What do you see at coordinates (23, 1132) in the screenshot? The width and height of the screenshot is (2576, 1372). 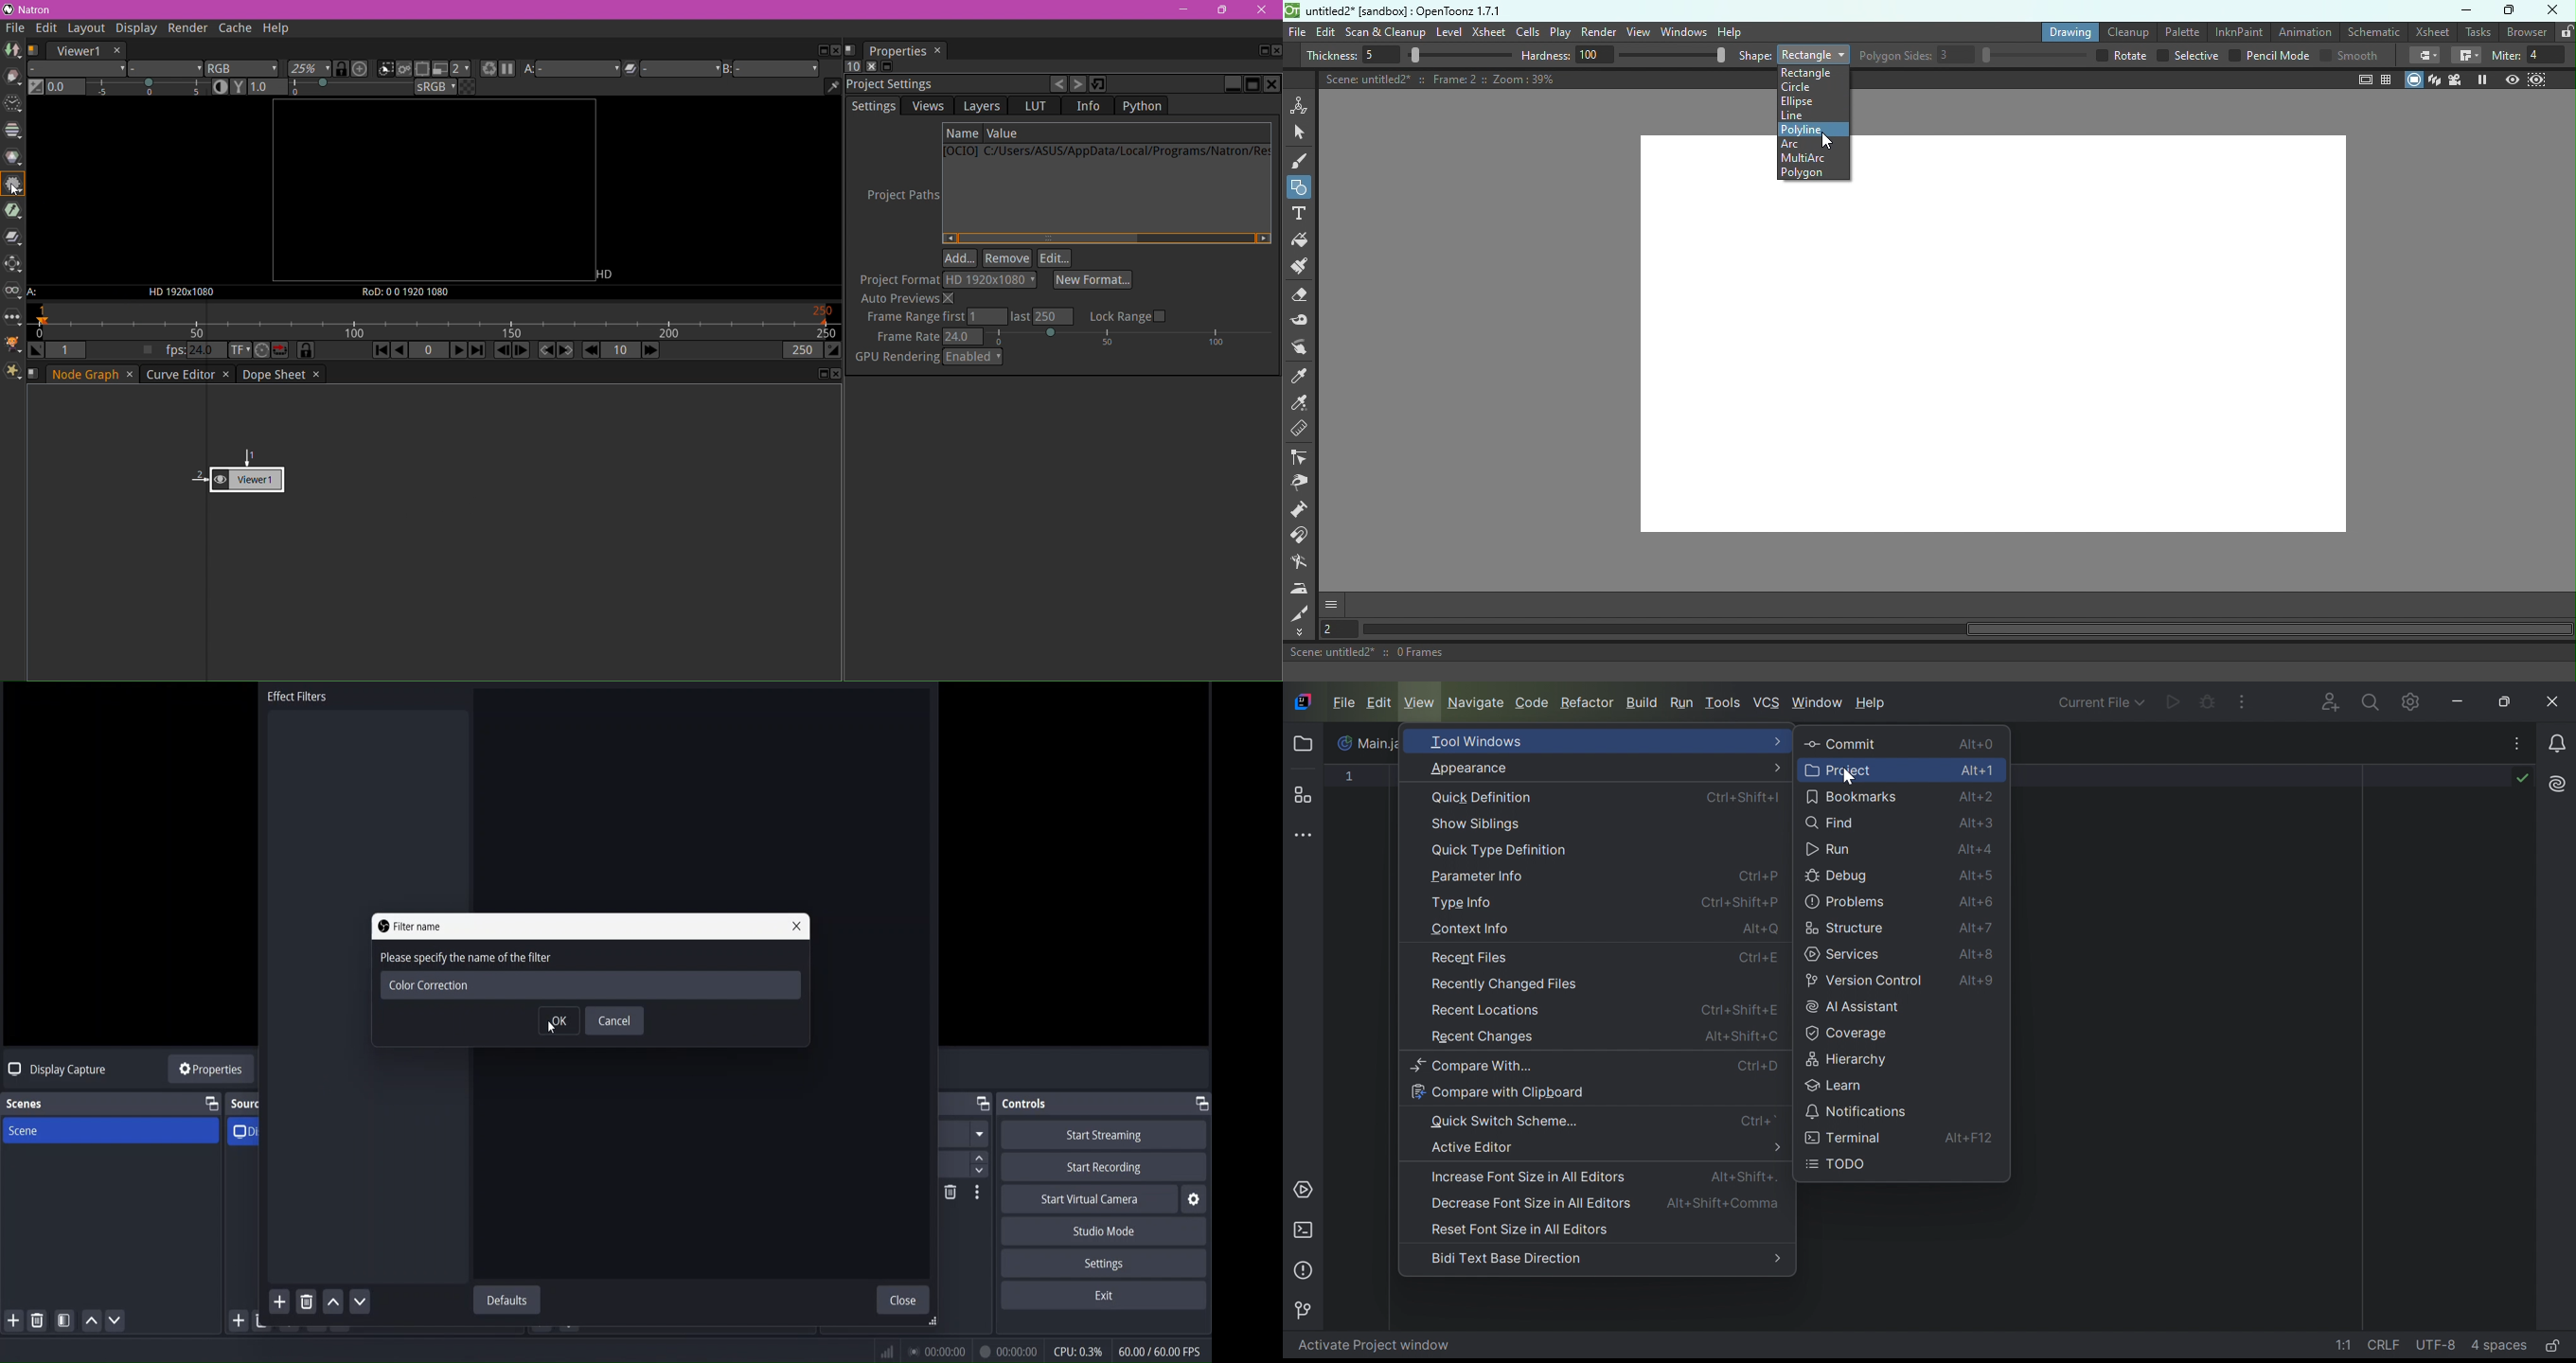 I see `scene` at bounding box center [23, 1132].